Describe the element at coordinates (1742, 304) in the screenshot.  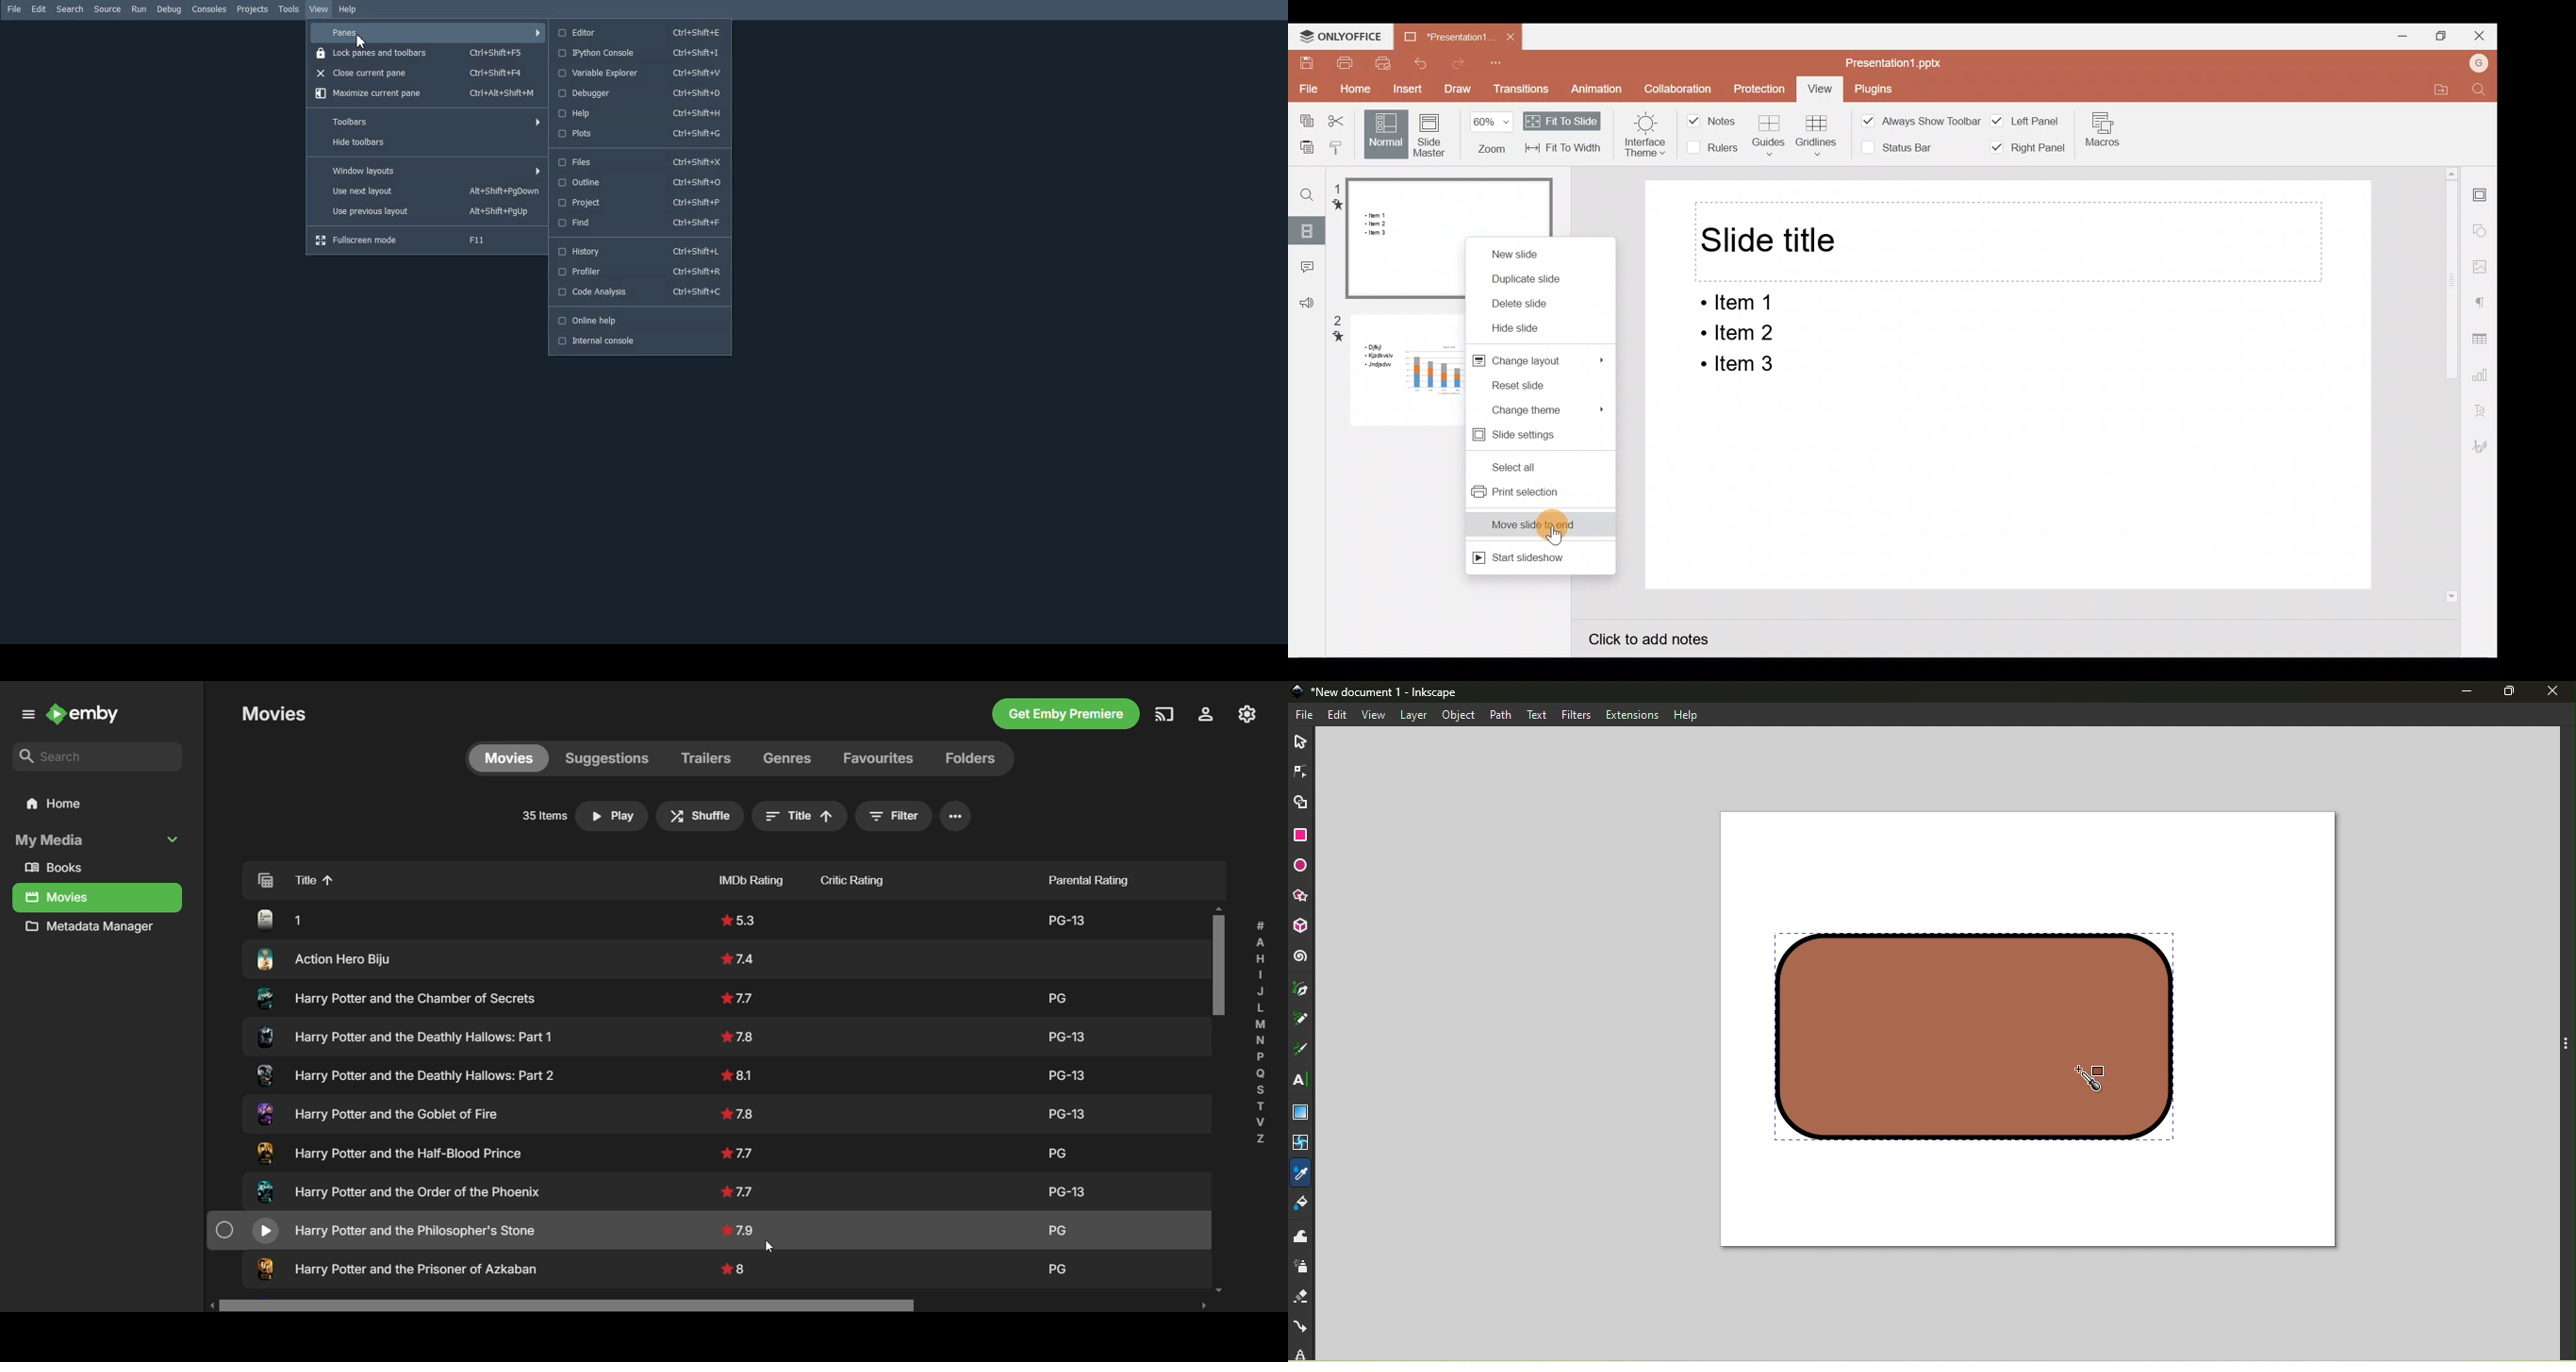
I see `Item 1` at that location.